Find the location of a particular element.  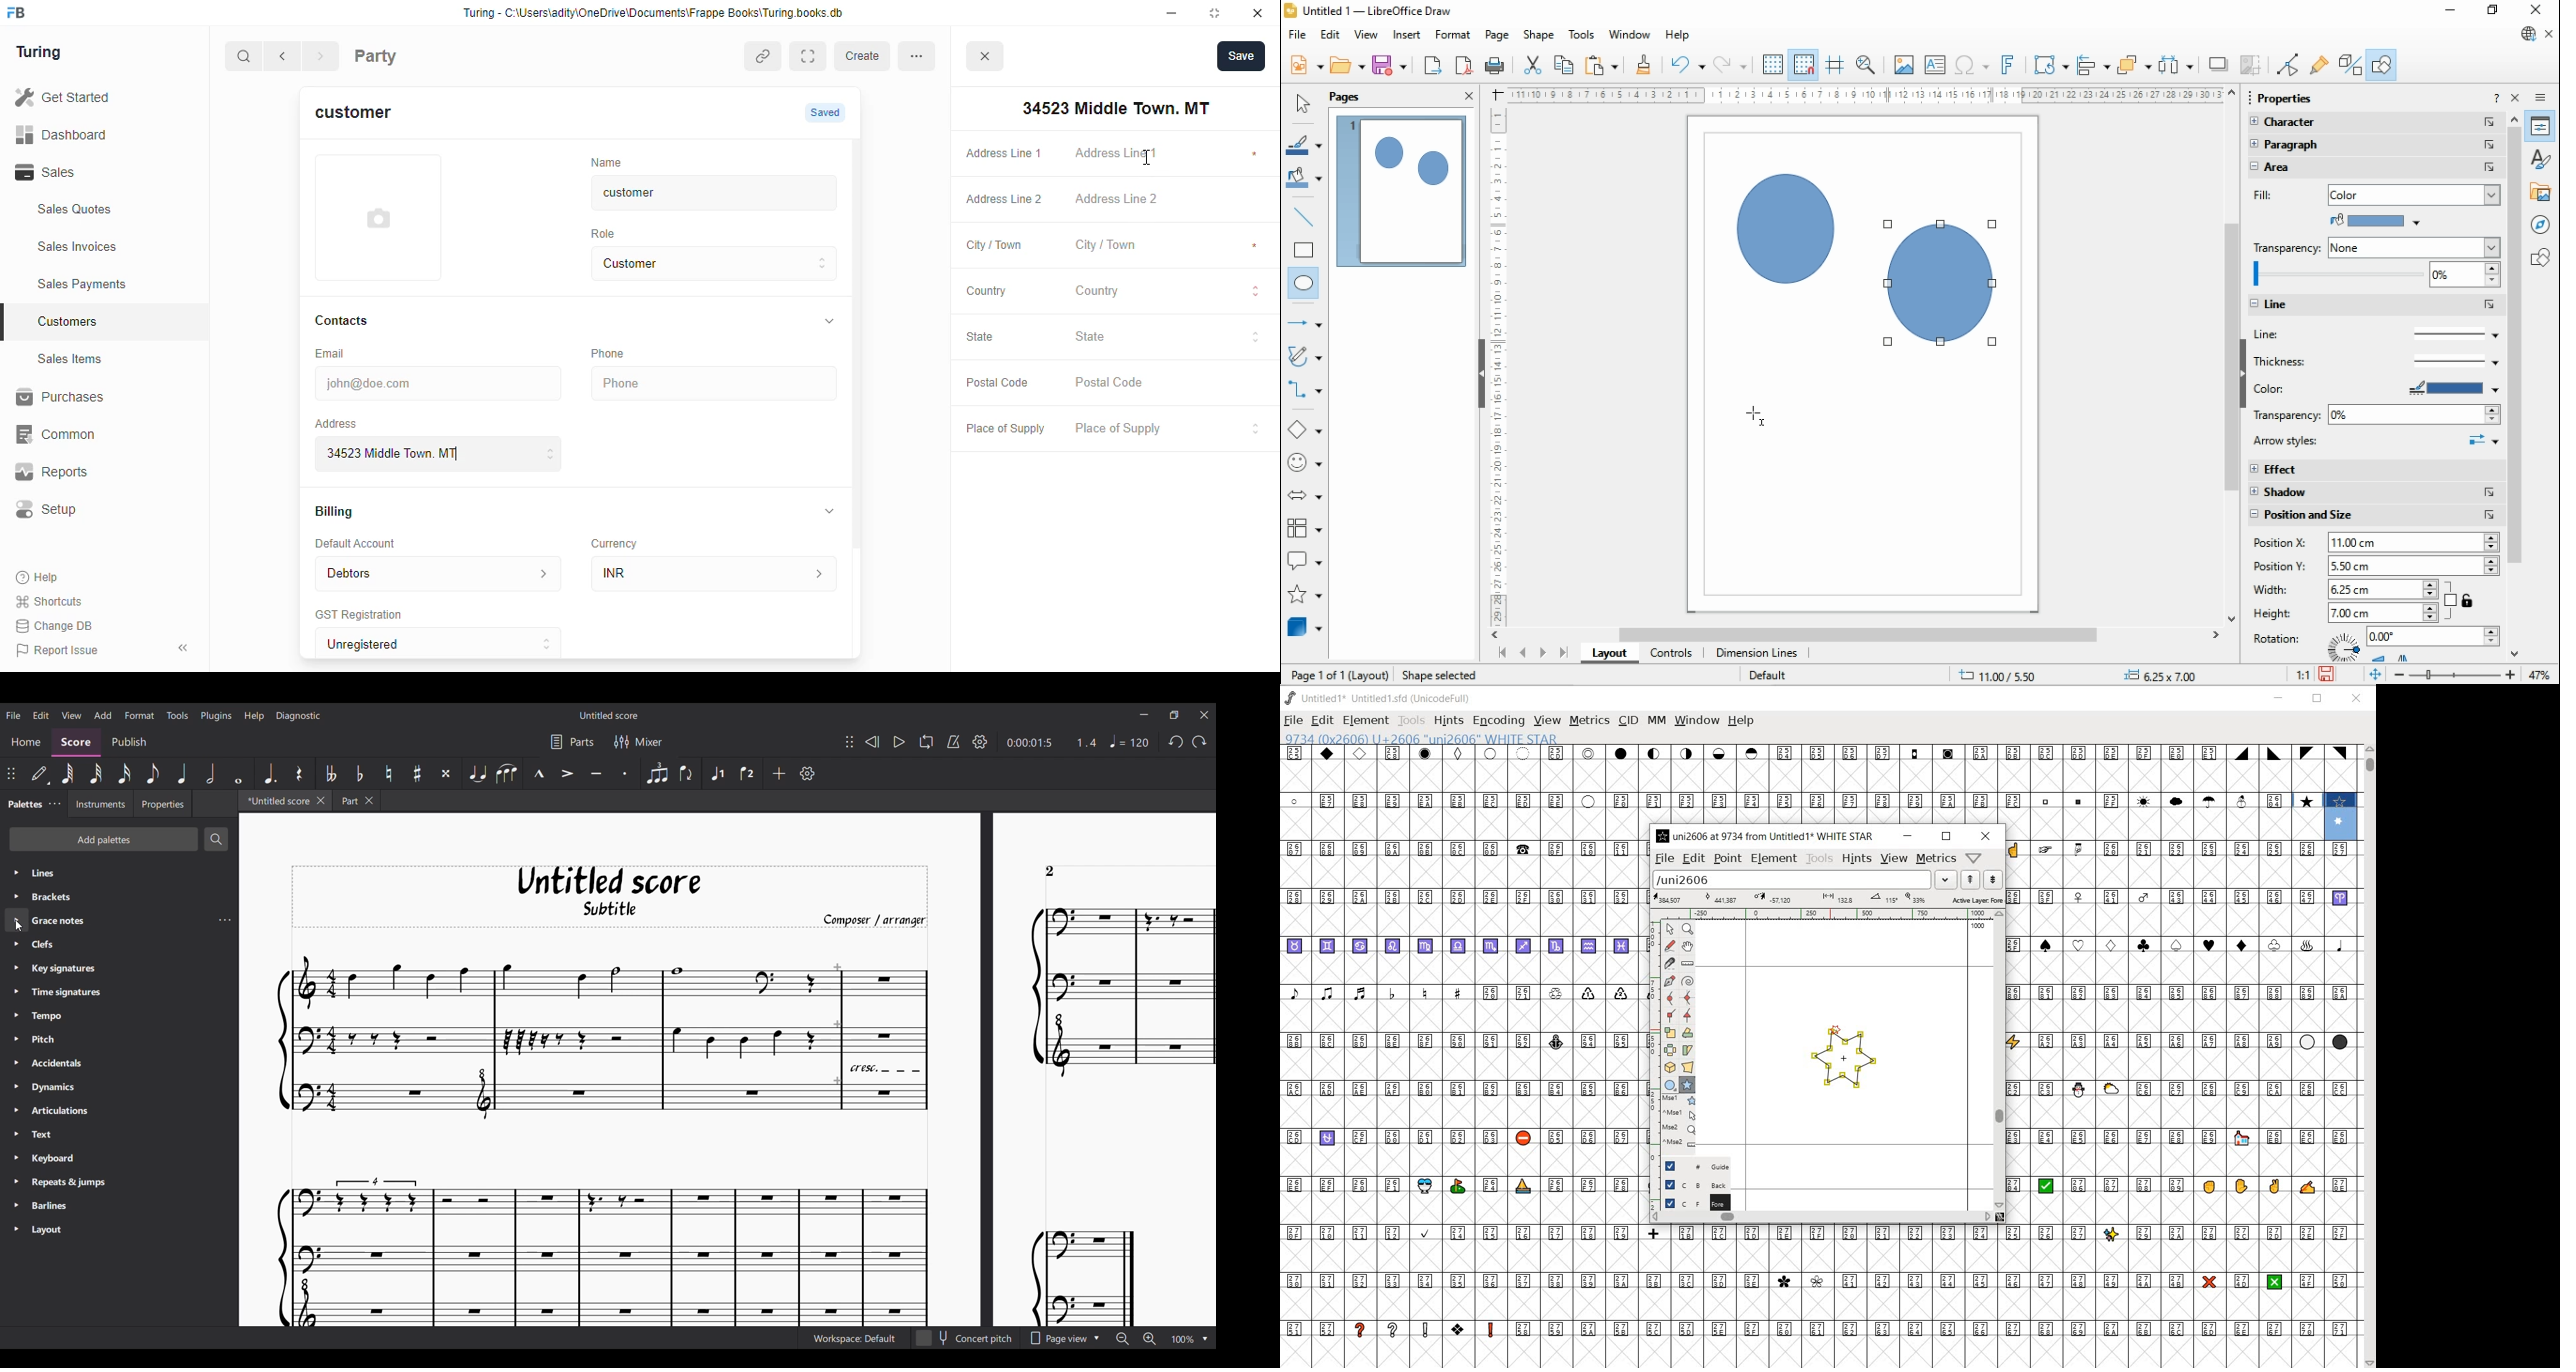

frappebooks logo is located at coordinates (22, 14).